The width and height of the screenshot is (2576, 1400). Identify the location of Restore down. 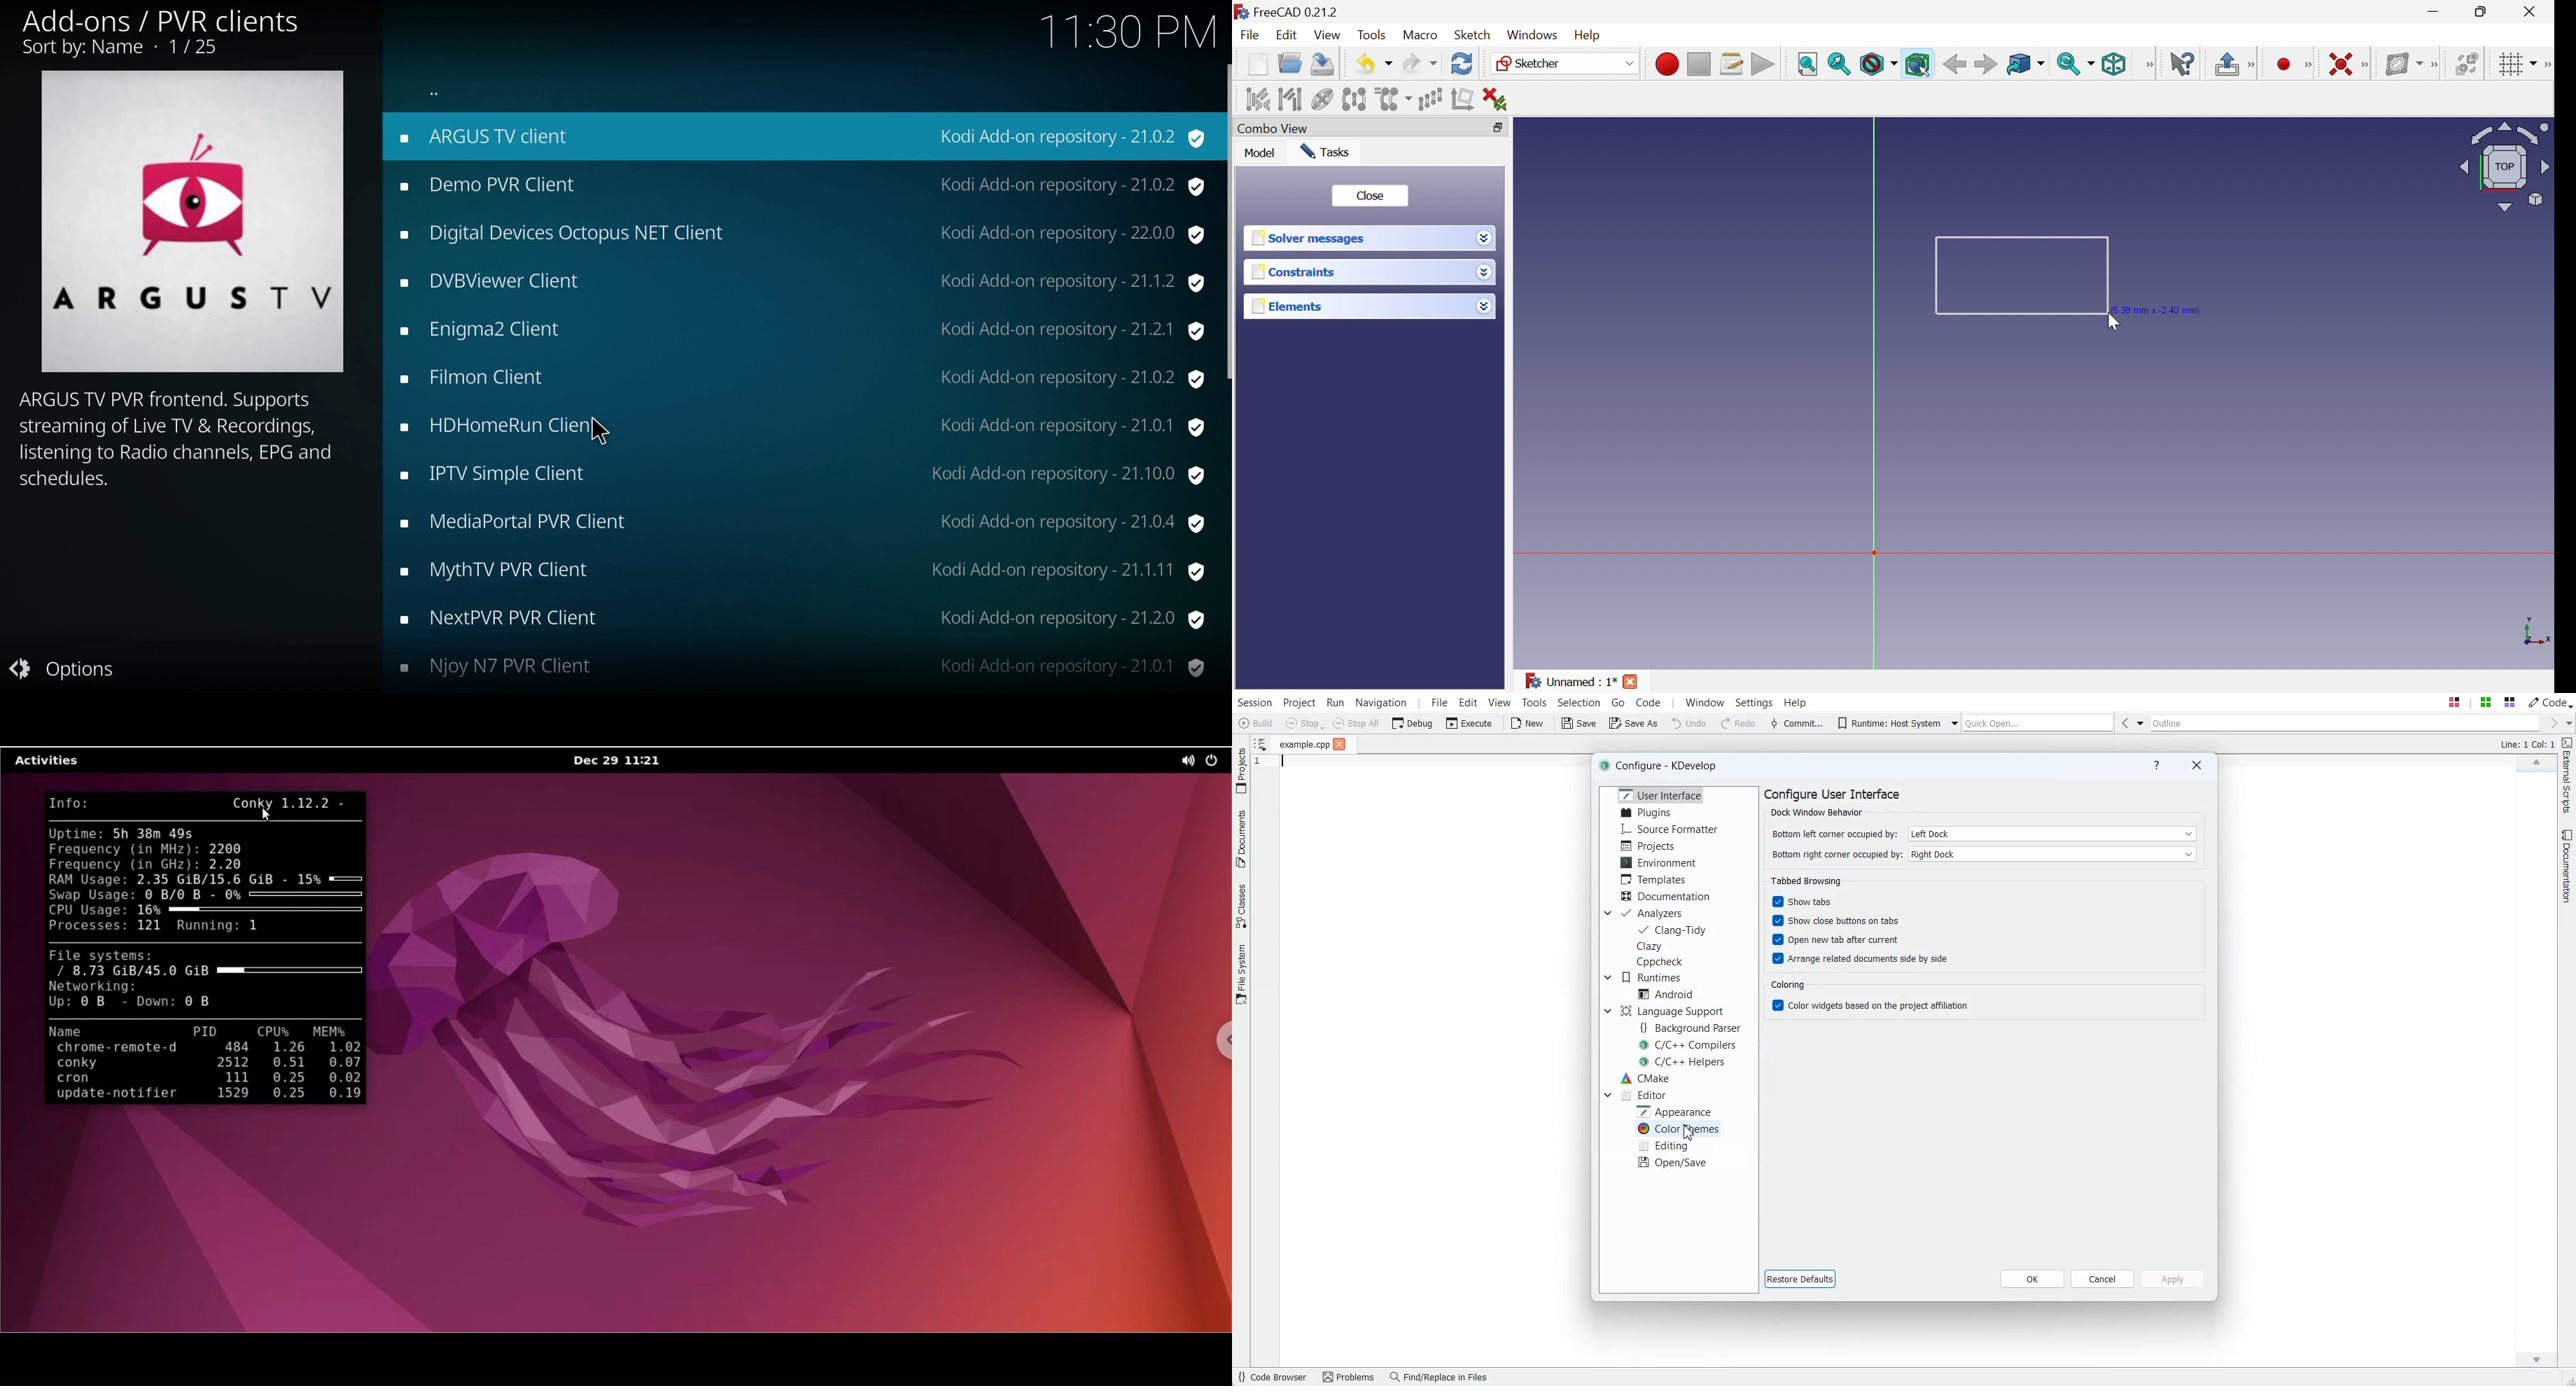
(1500, 129).